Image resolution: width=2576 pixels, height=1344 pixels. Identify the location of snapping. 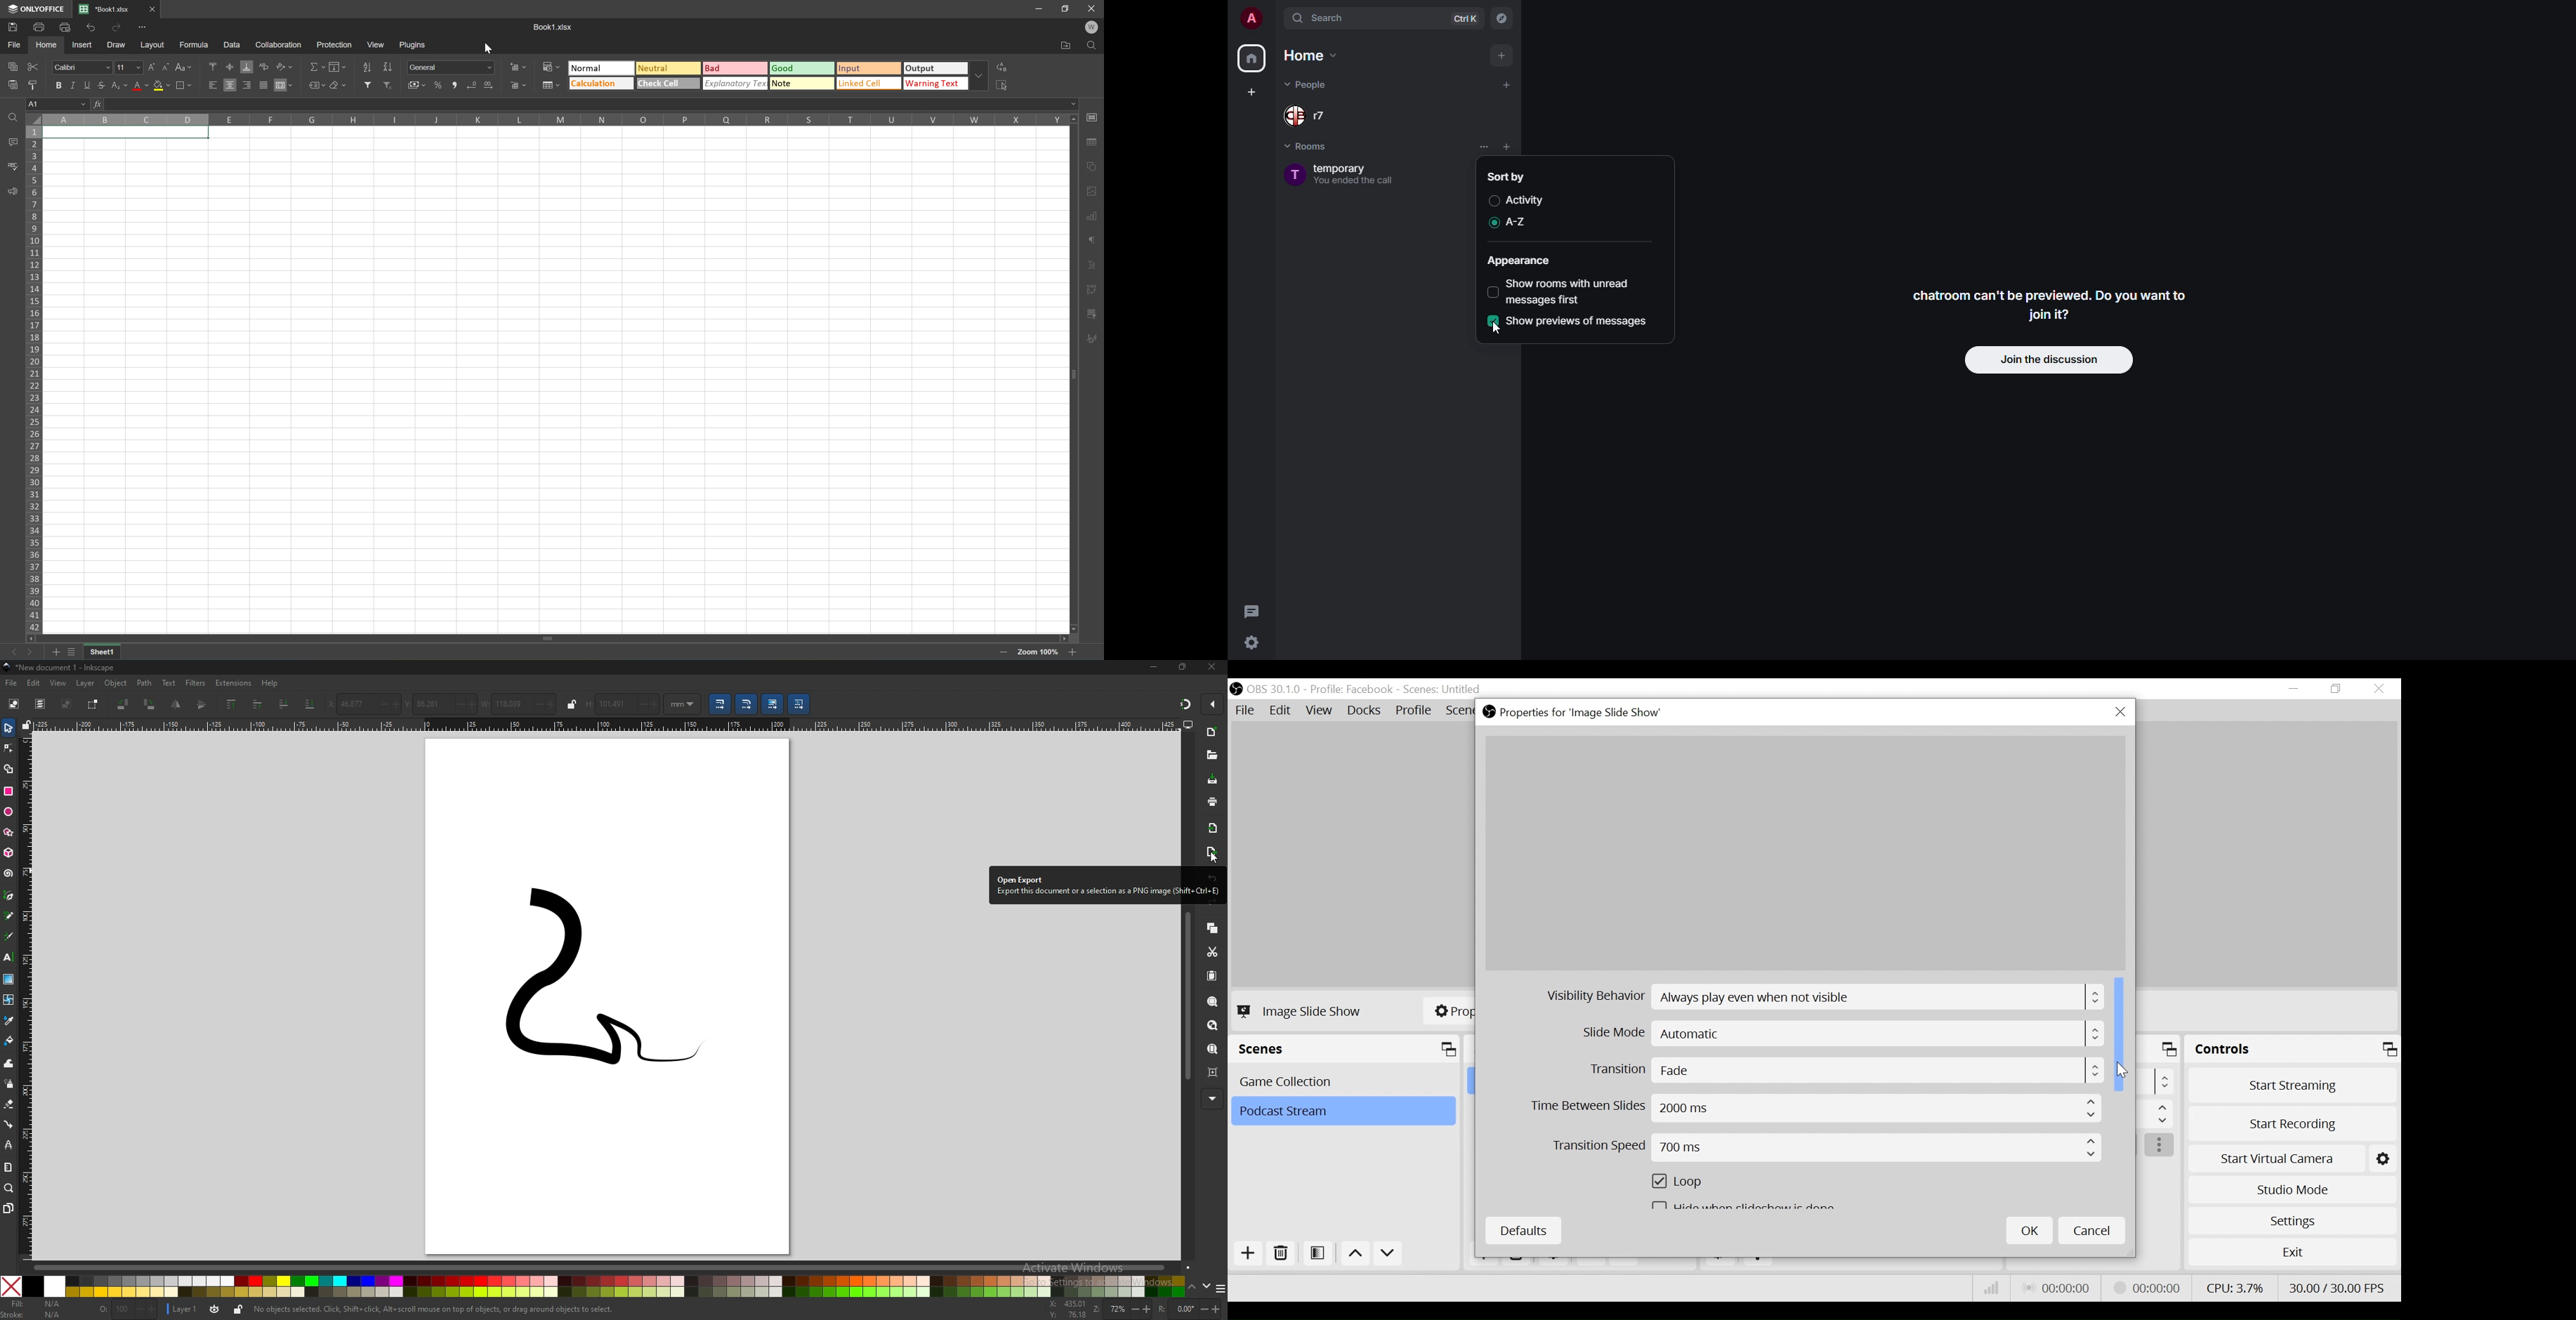
(1185, 703).